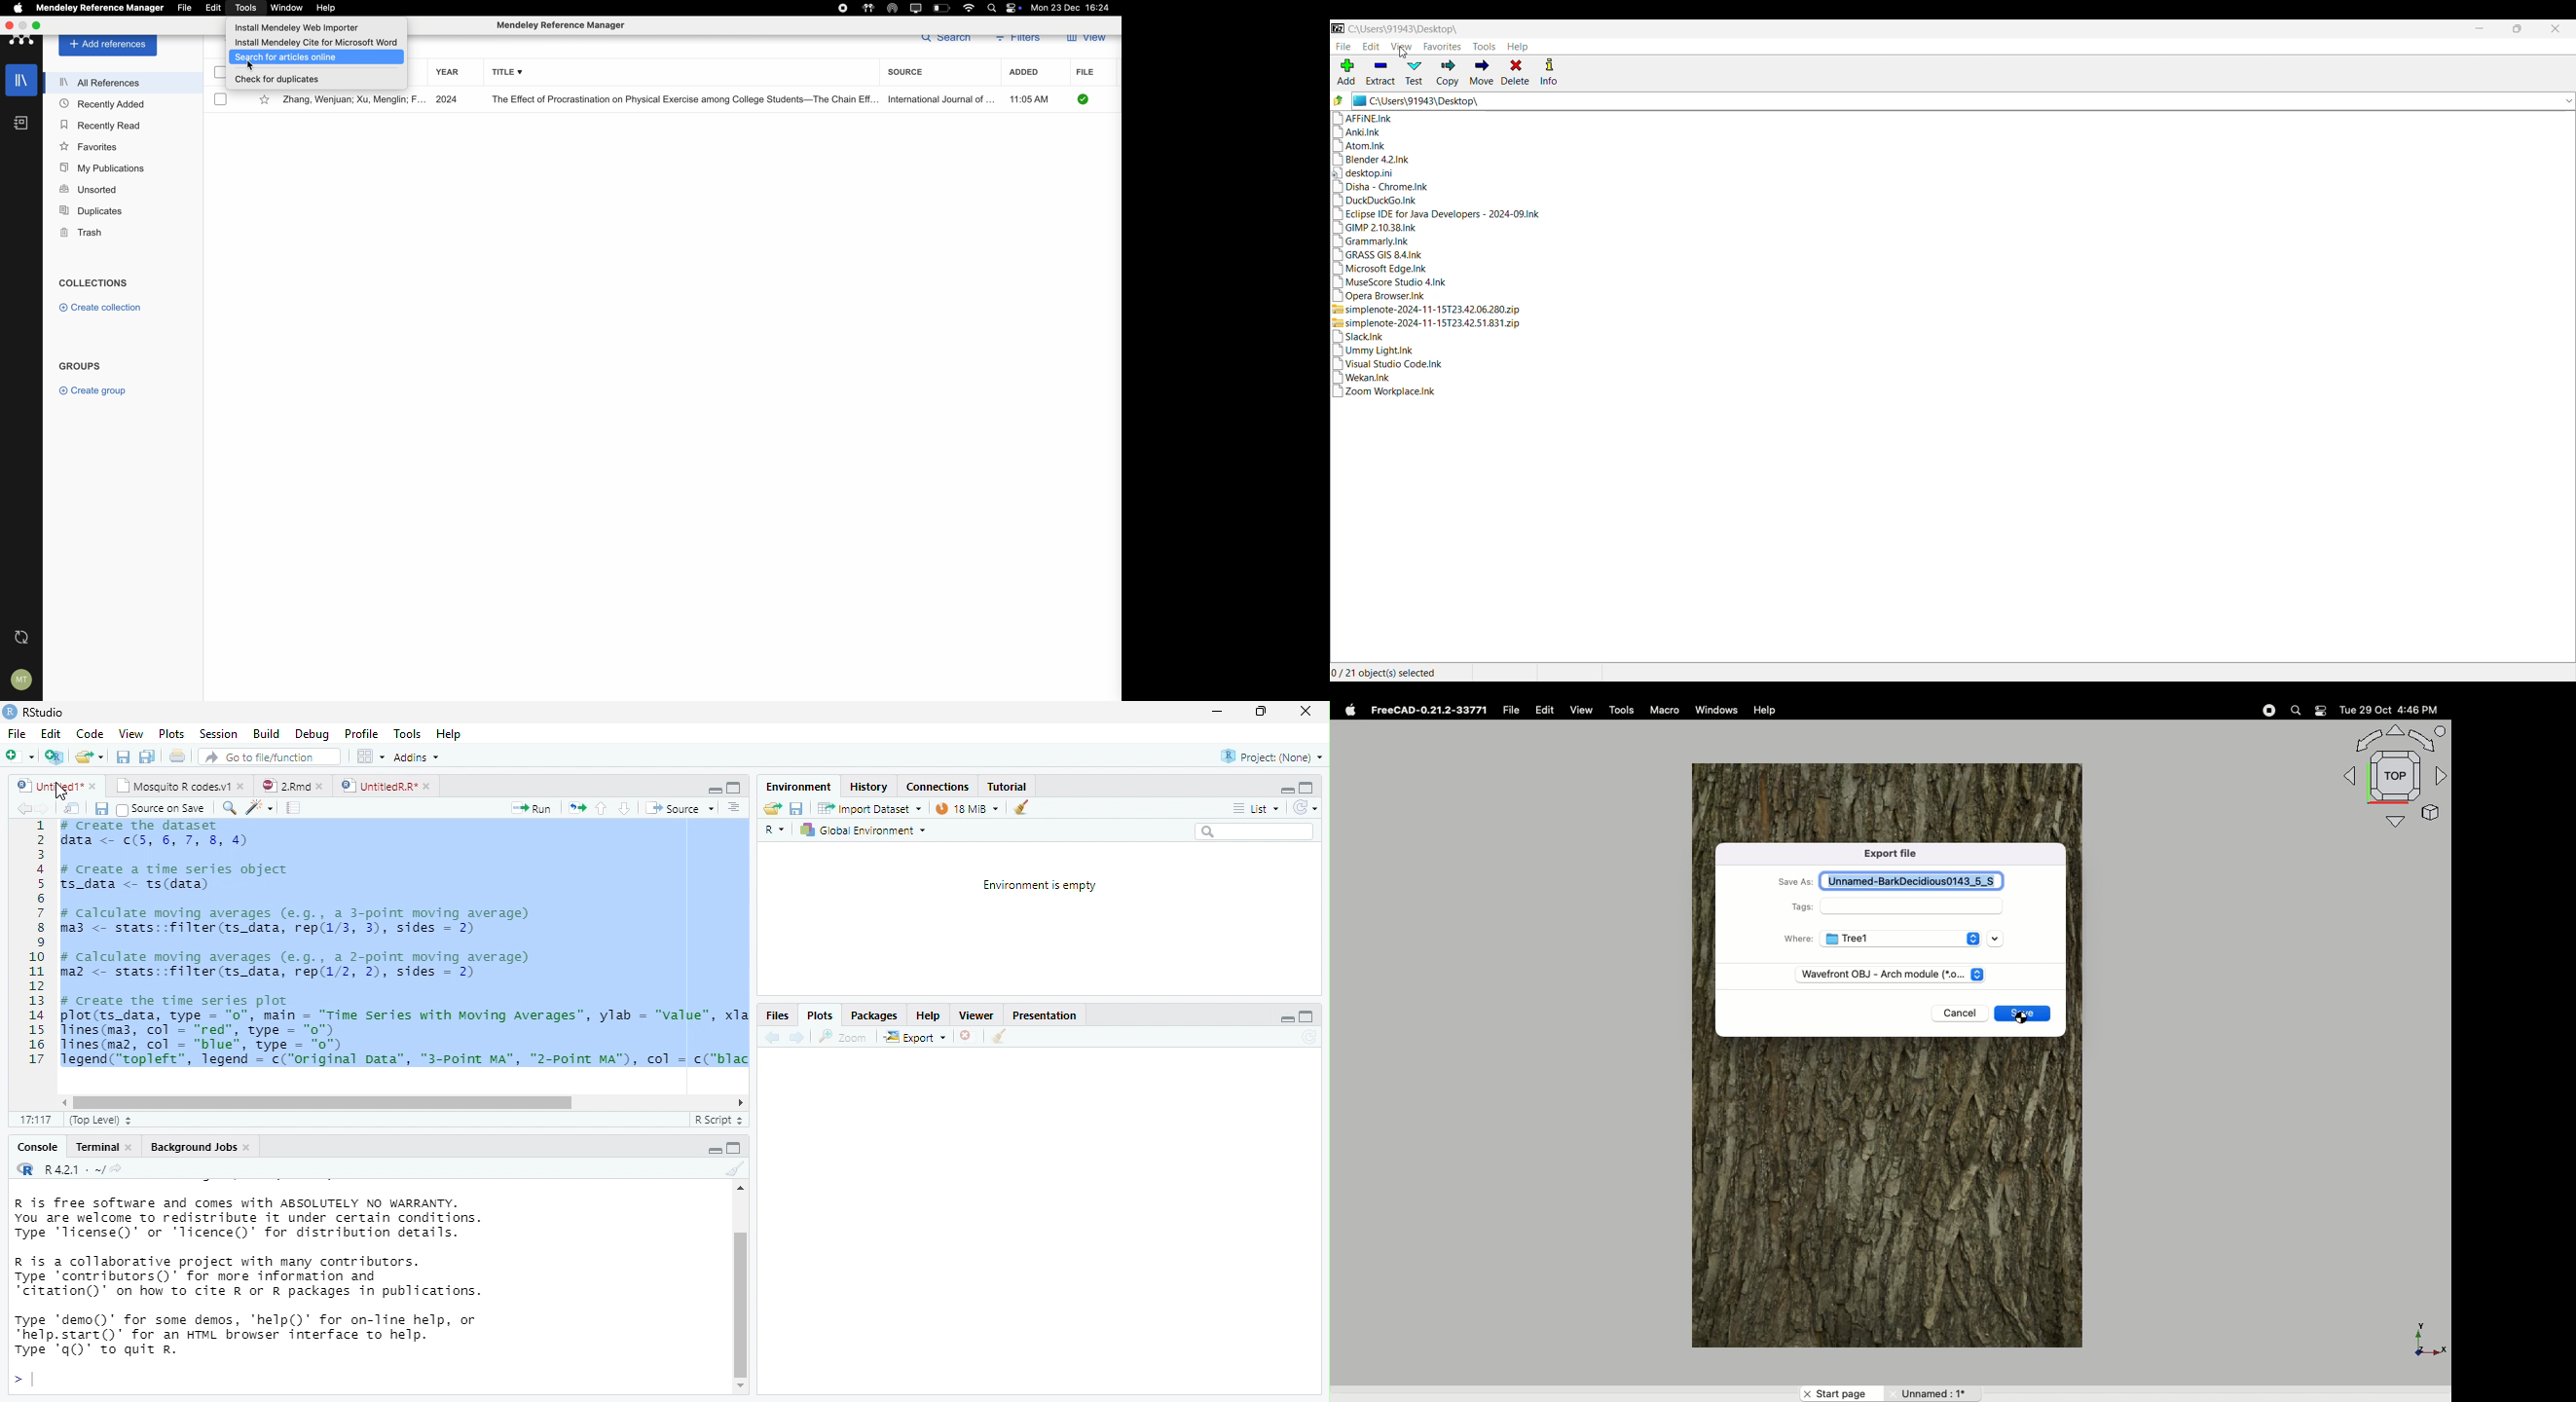  What do you see at coordinates (741, 1304) in the screenshot?
I see `vertical scrollbar` at bounding box center [741, 1304].